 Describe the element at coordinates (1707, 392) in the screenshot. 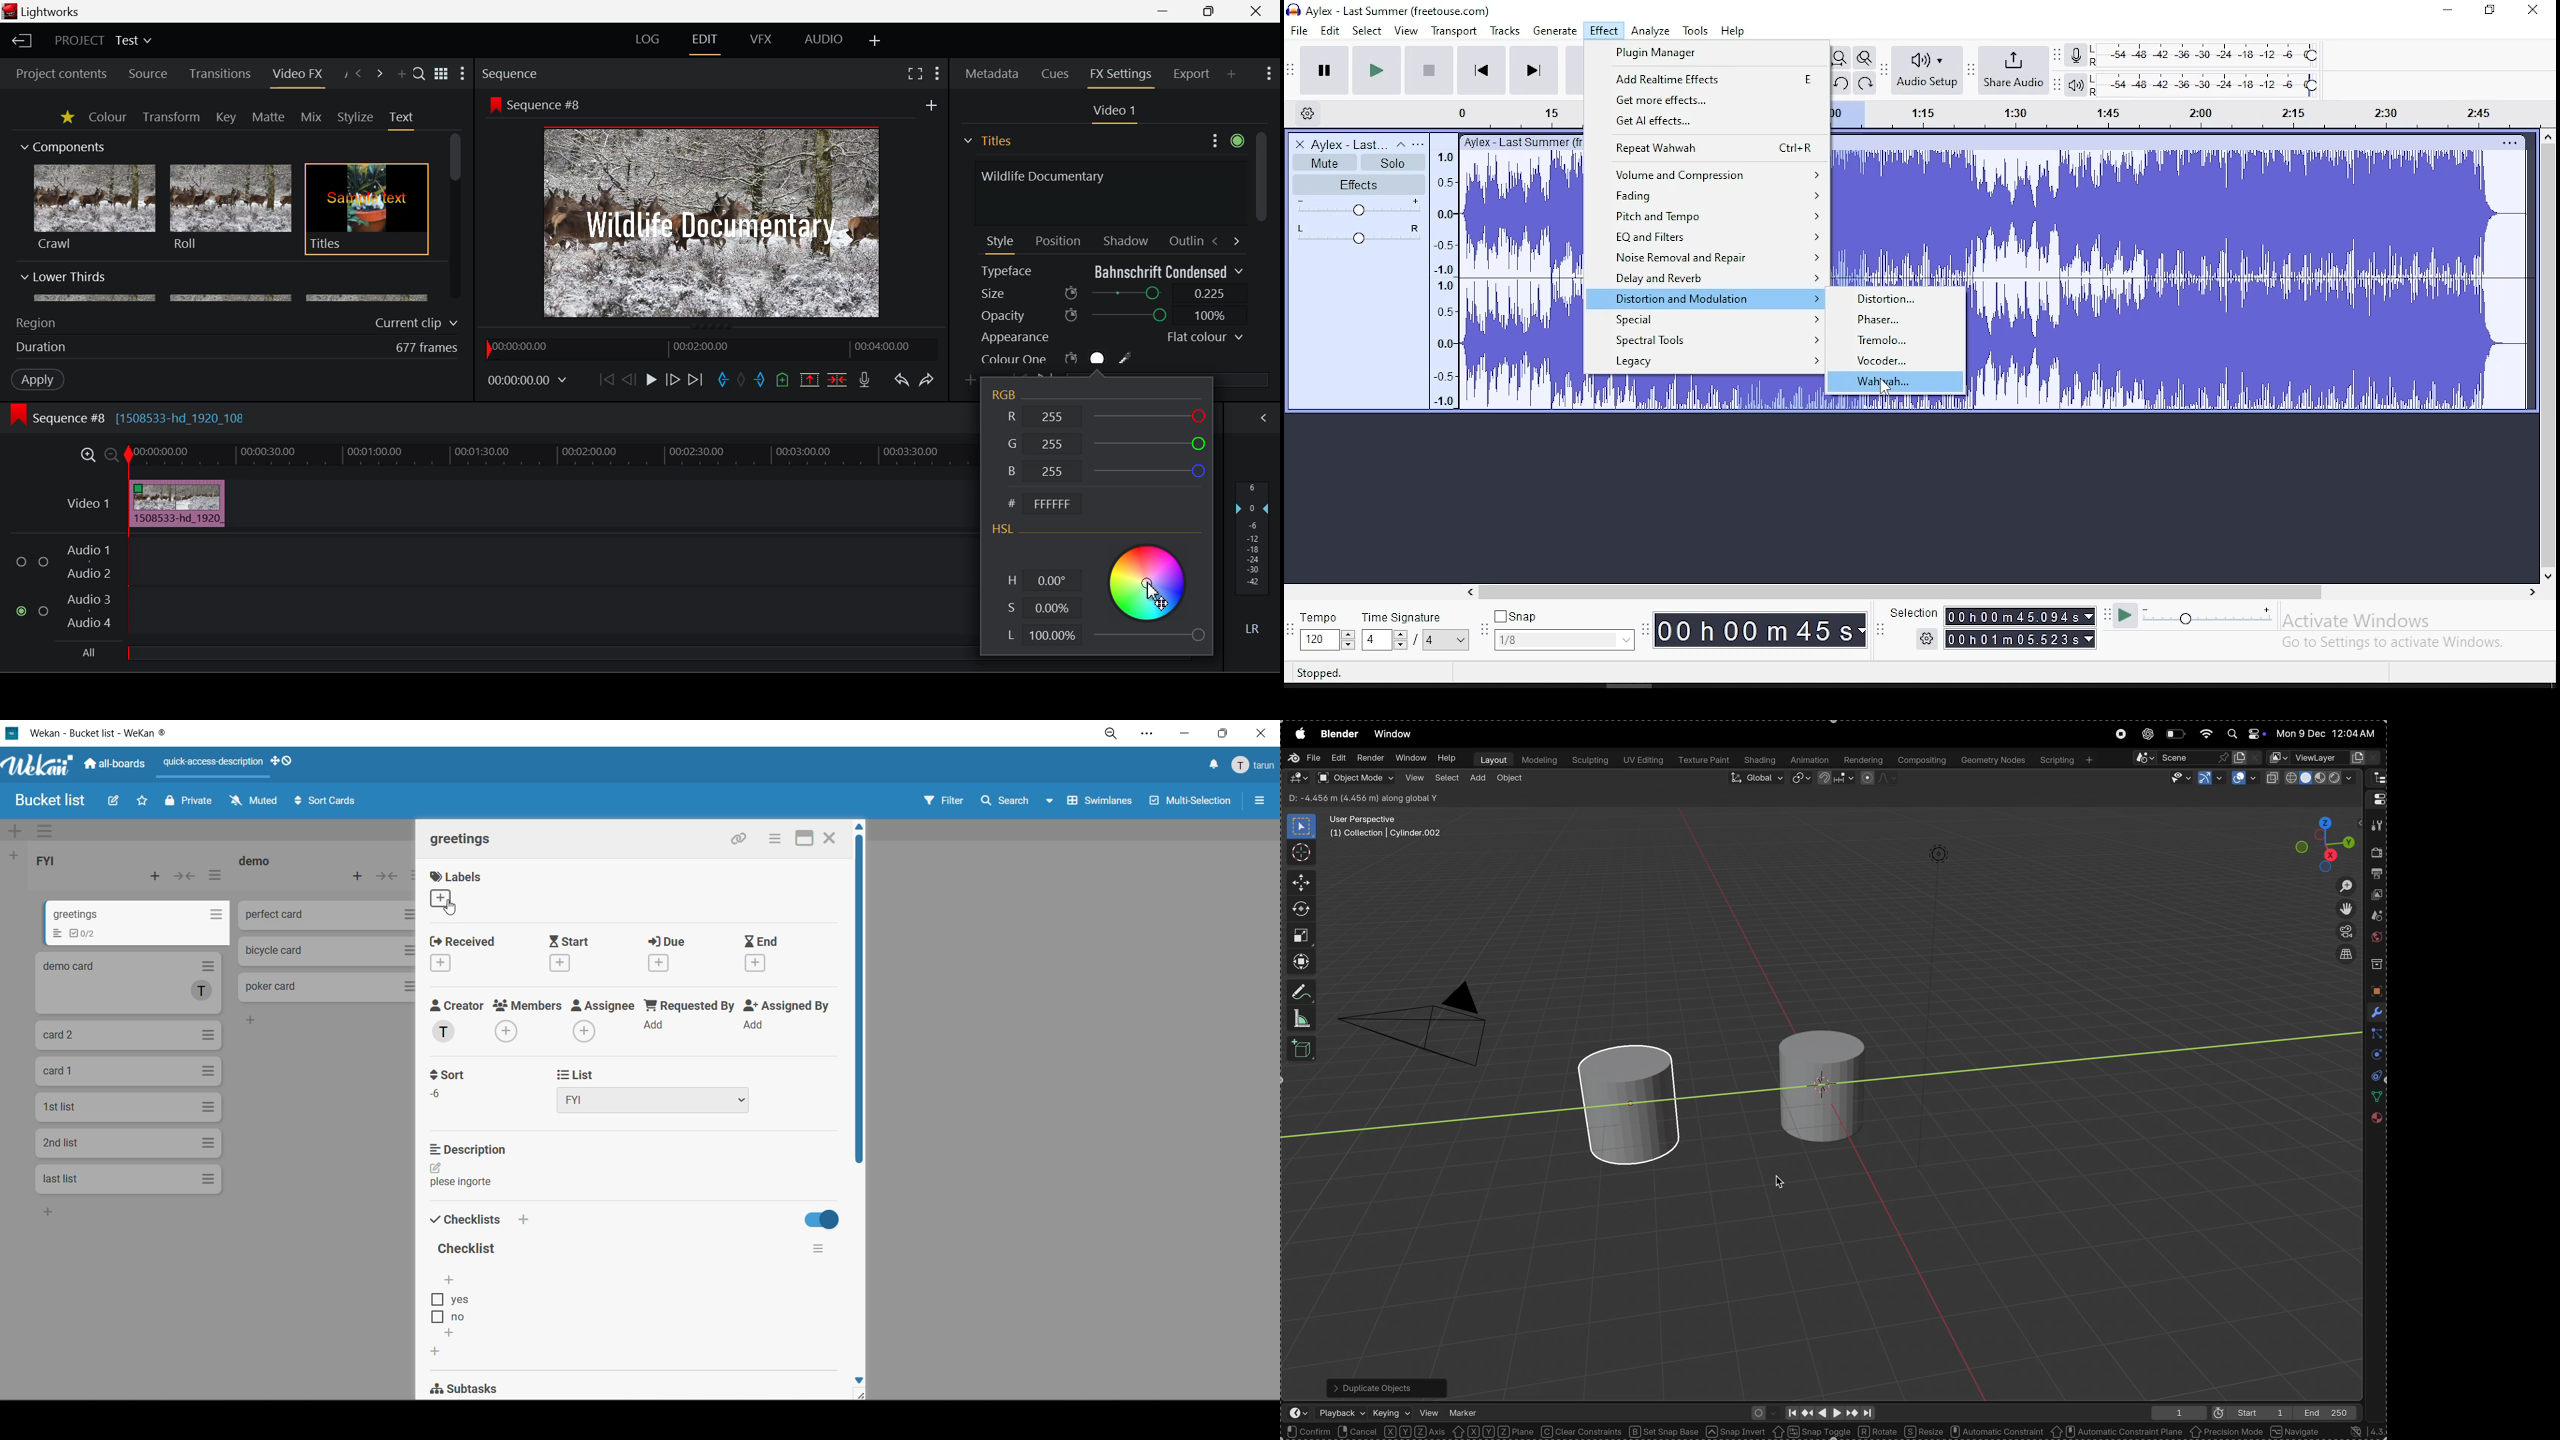

I see `audio track` at that location.